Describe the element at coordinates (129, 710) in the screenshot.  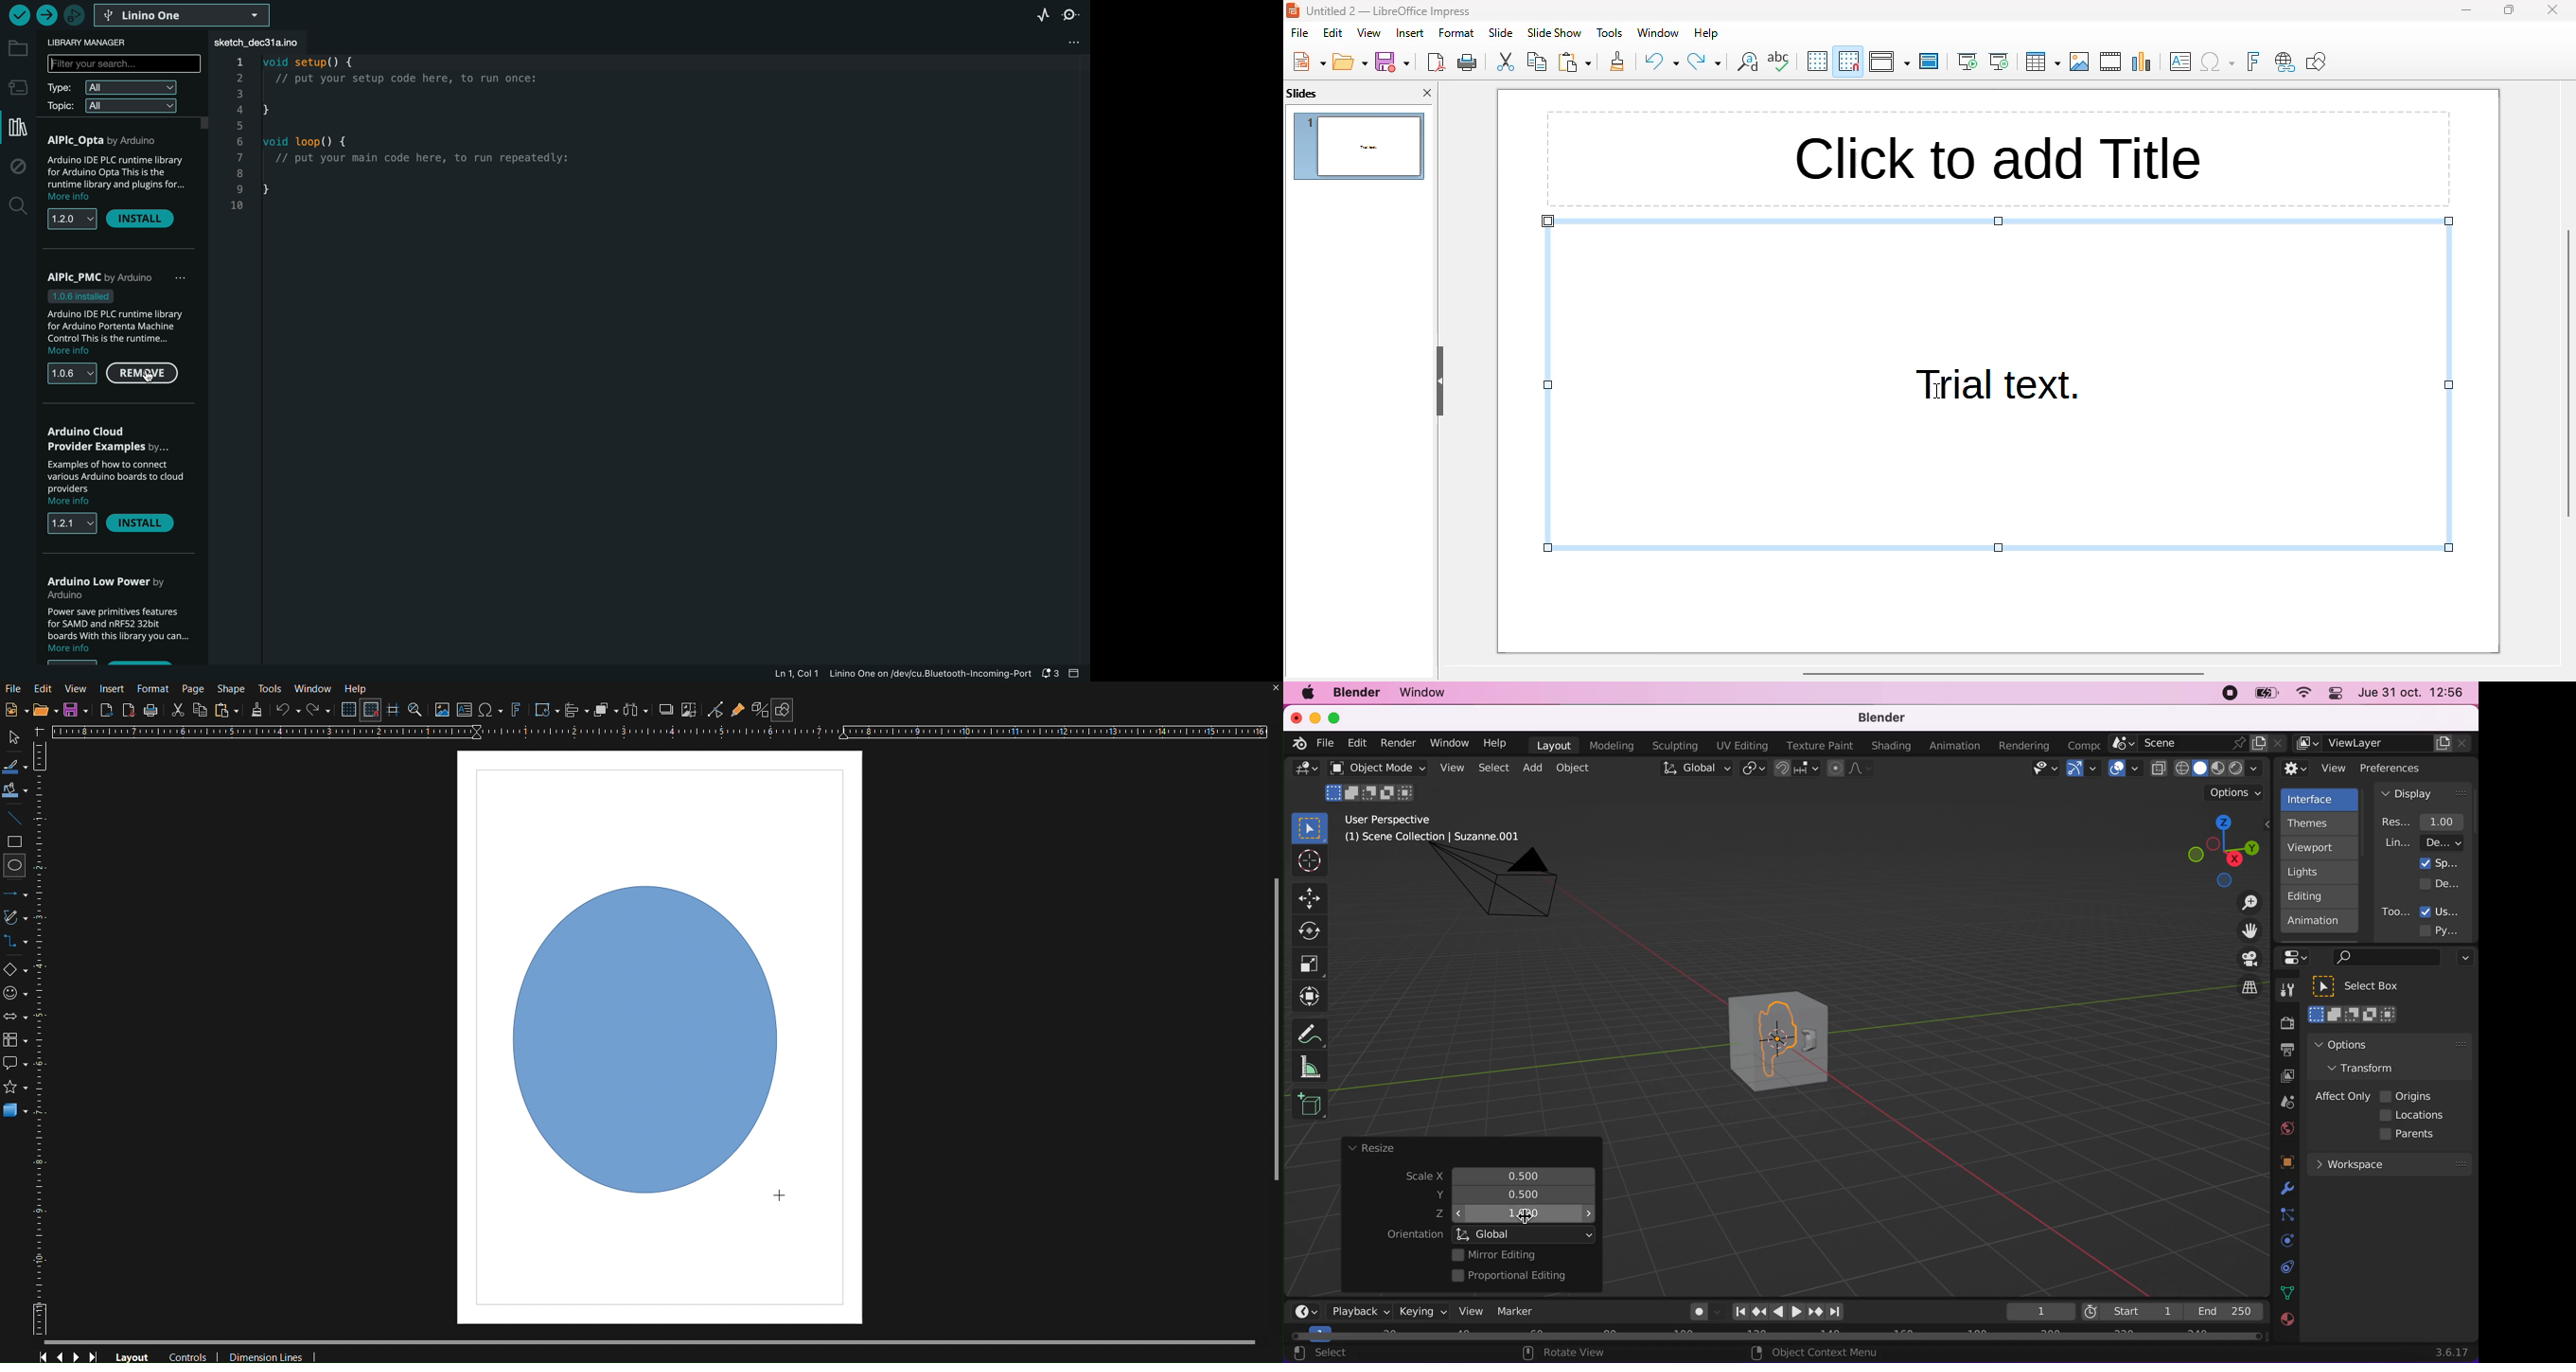
I see `Export as PDF` at that location.